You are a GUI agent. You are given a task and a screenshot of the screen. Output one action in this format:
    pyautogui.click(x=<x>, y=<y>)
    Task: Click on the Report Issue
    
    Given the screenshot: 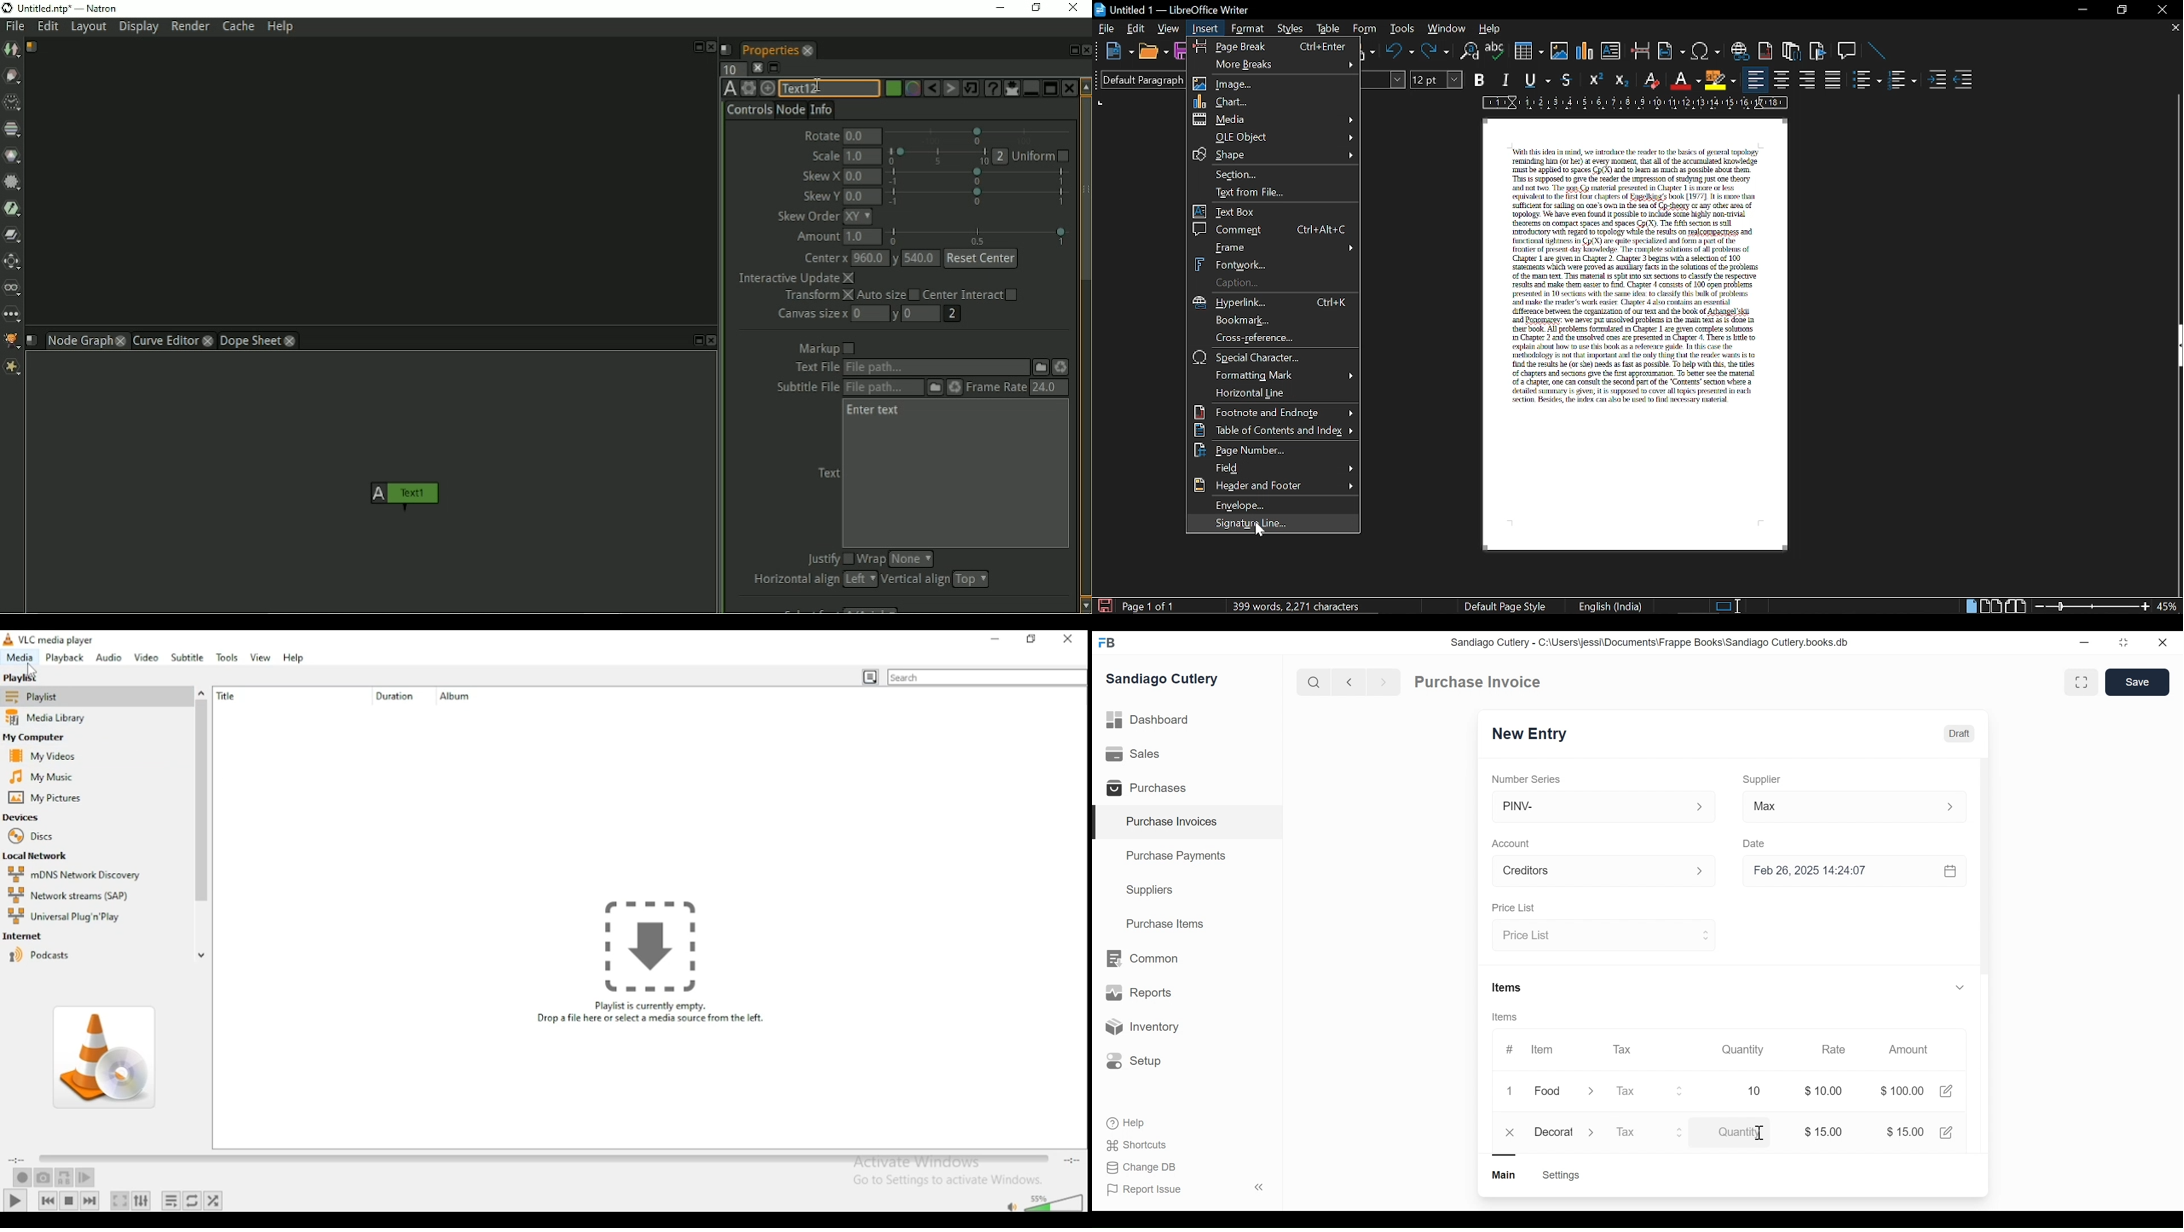 What is the action you would take?
    pyautogui.click(x=1185, y=1189)
    